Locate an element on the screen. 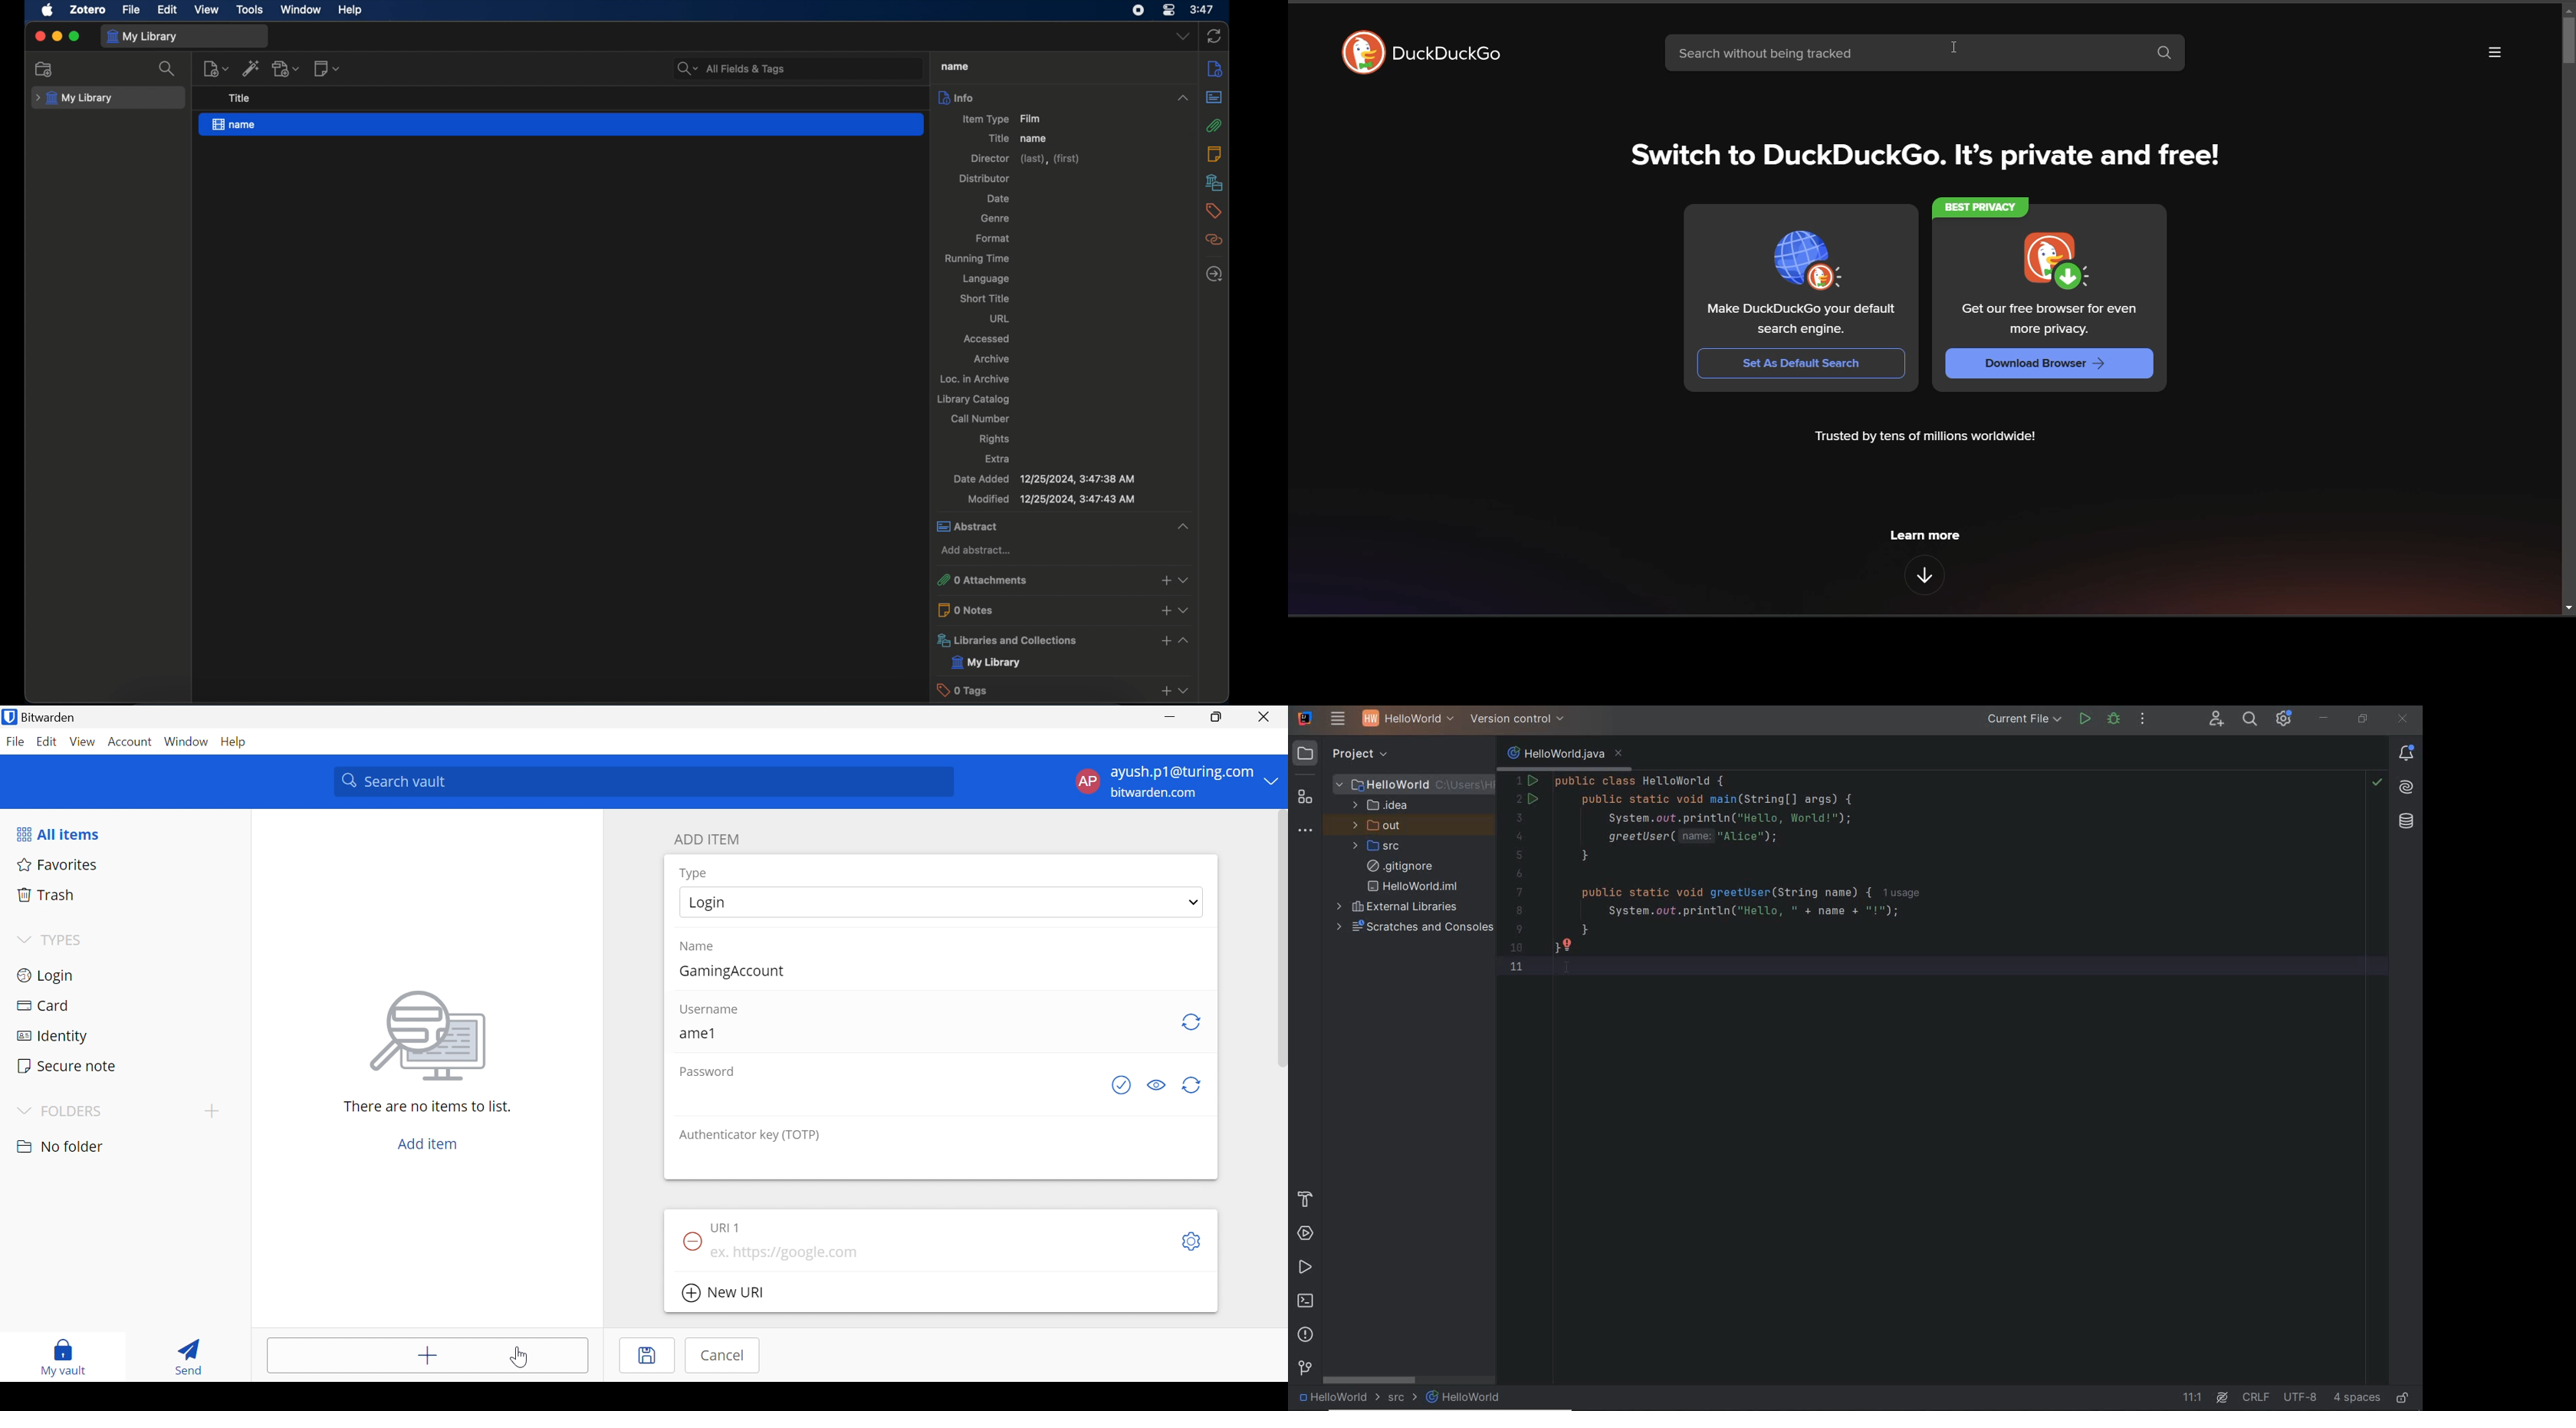 The image size is (2576, 1428). logo and title is located at coordinates (1417, 55).